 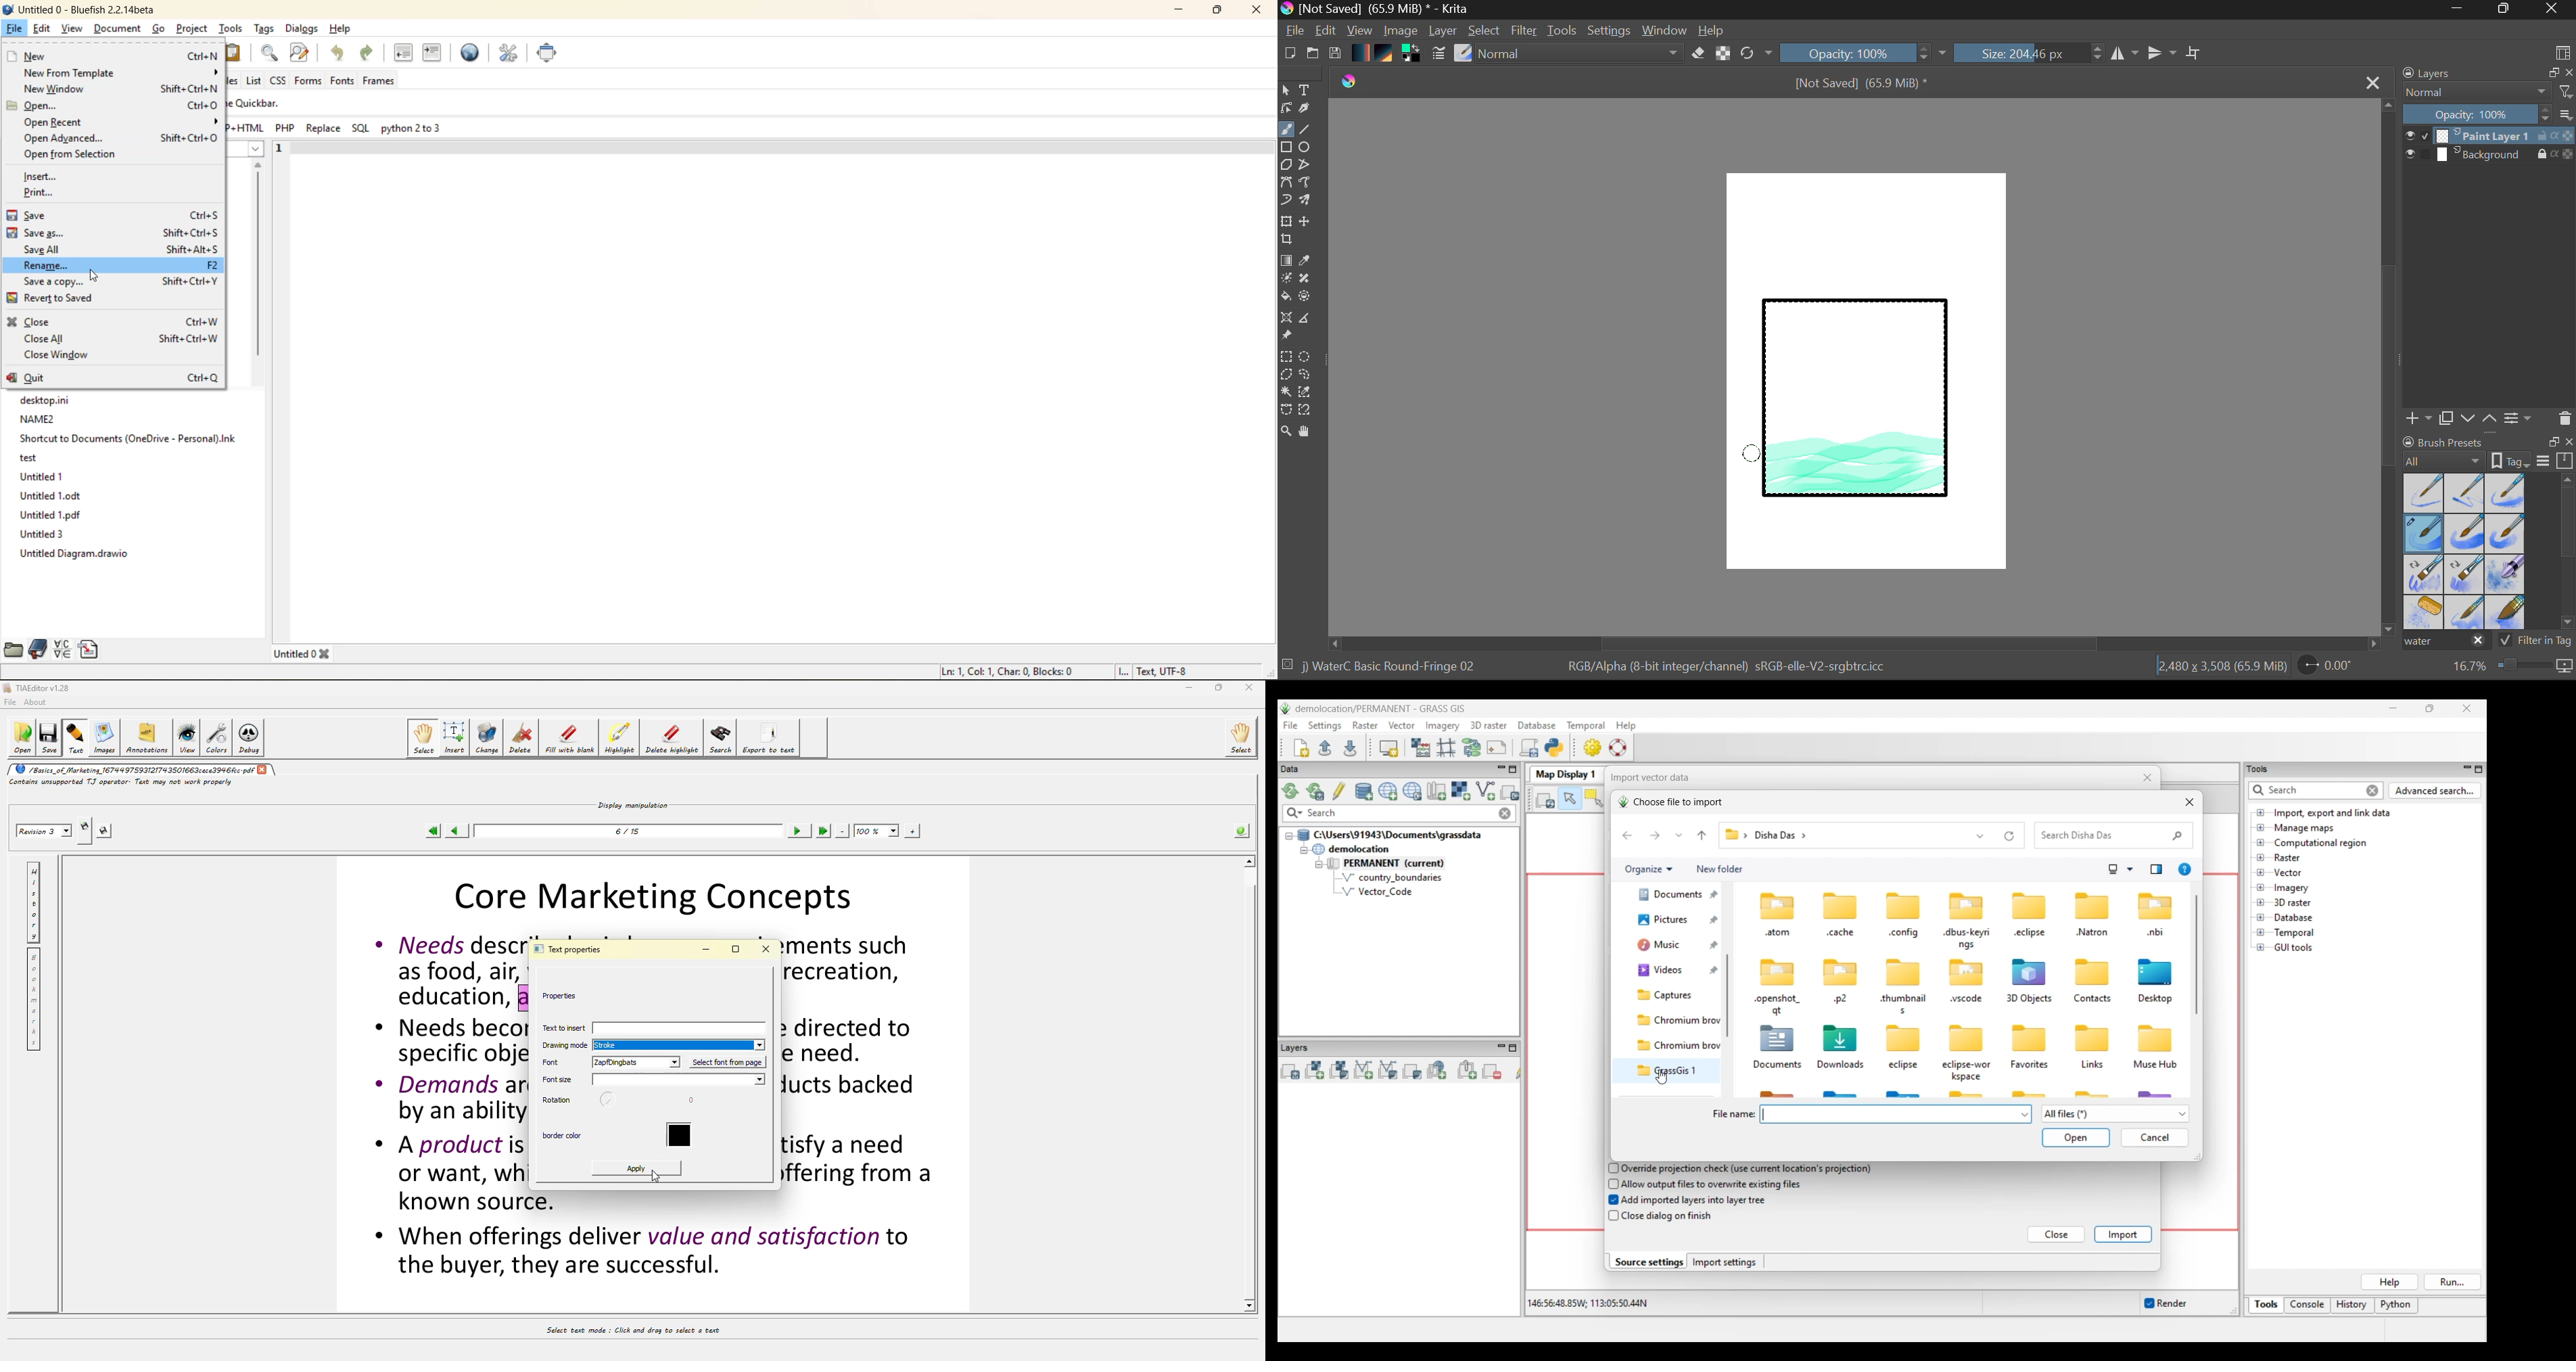 What do you see at coordinates (37, 650) in the screenshot?
I see `bookmarks` at bounding box center [37, 650].